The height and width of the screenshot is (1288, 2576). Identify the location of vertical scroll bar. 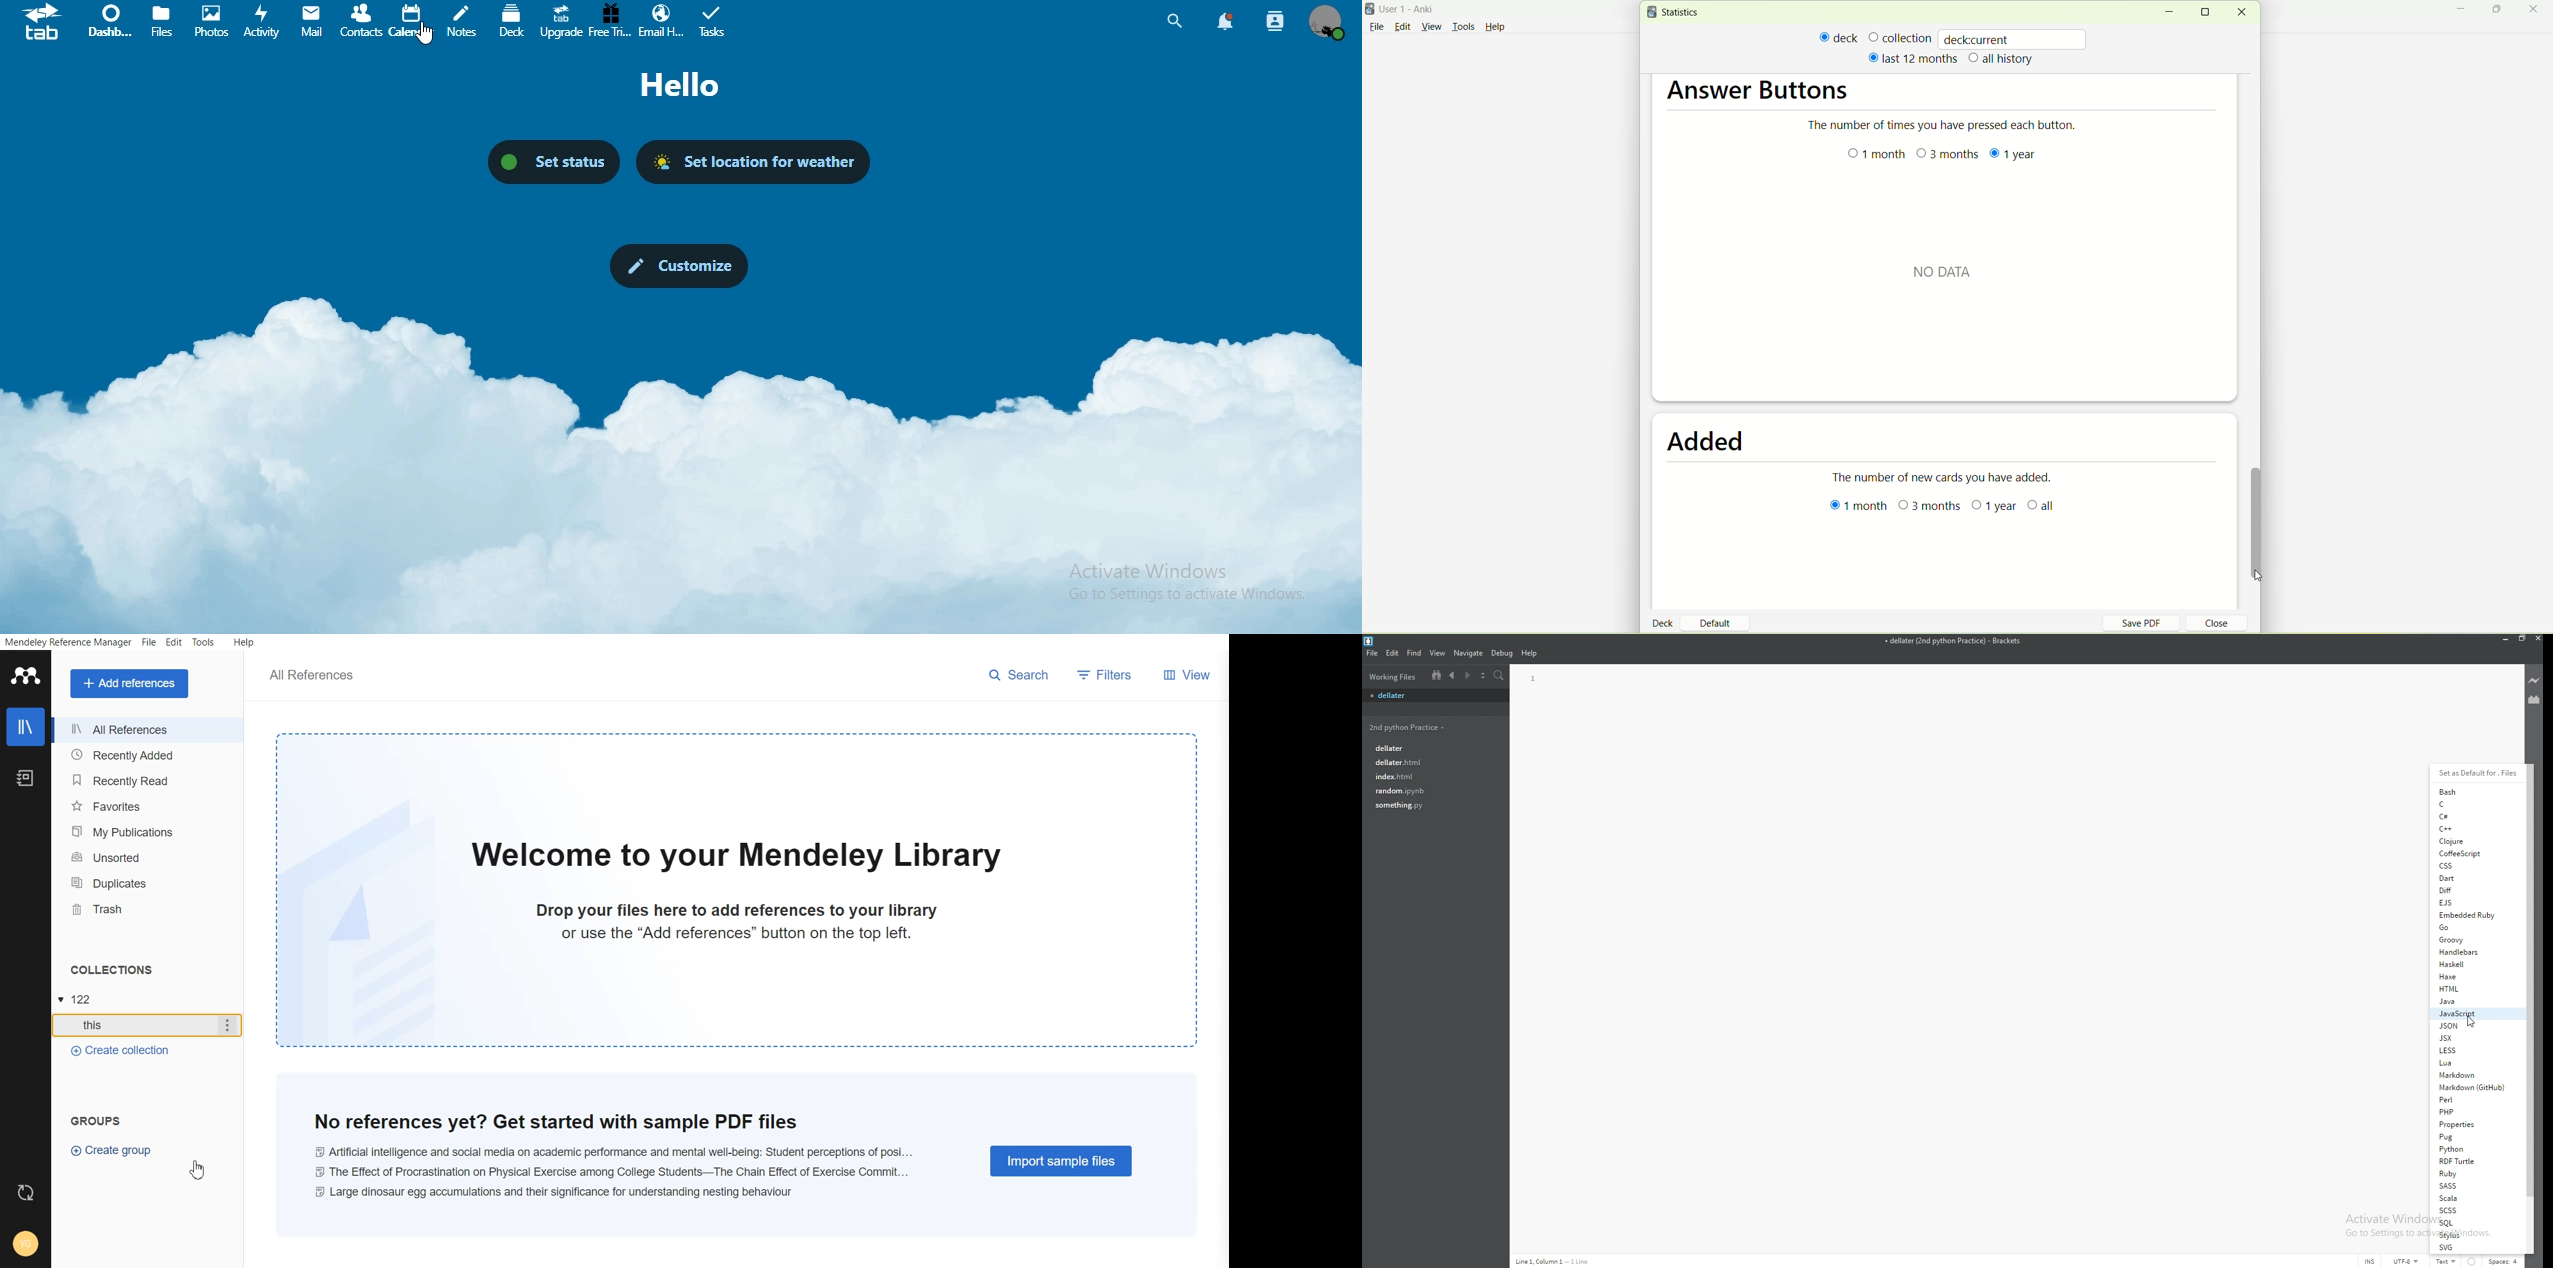
(2260, 517).